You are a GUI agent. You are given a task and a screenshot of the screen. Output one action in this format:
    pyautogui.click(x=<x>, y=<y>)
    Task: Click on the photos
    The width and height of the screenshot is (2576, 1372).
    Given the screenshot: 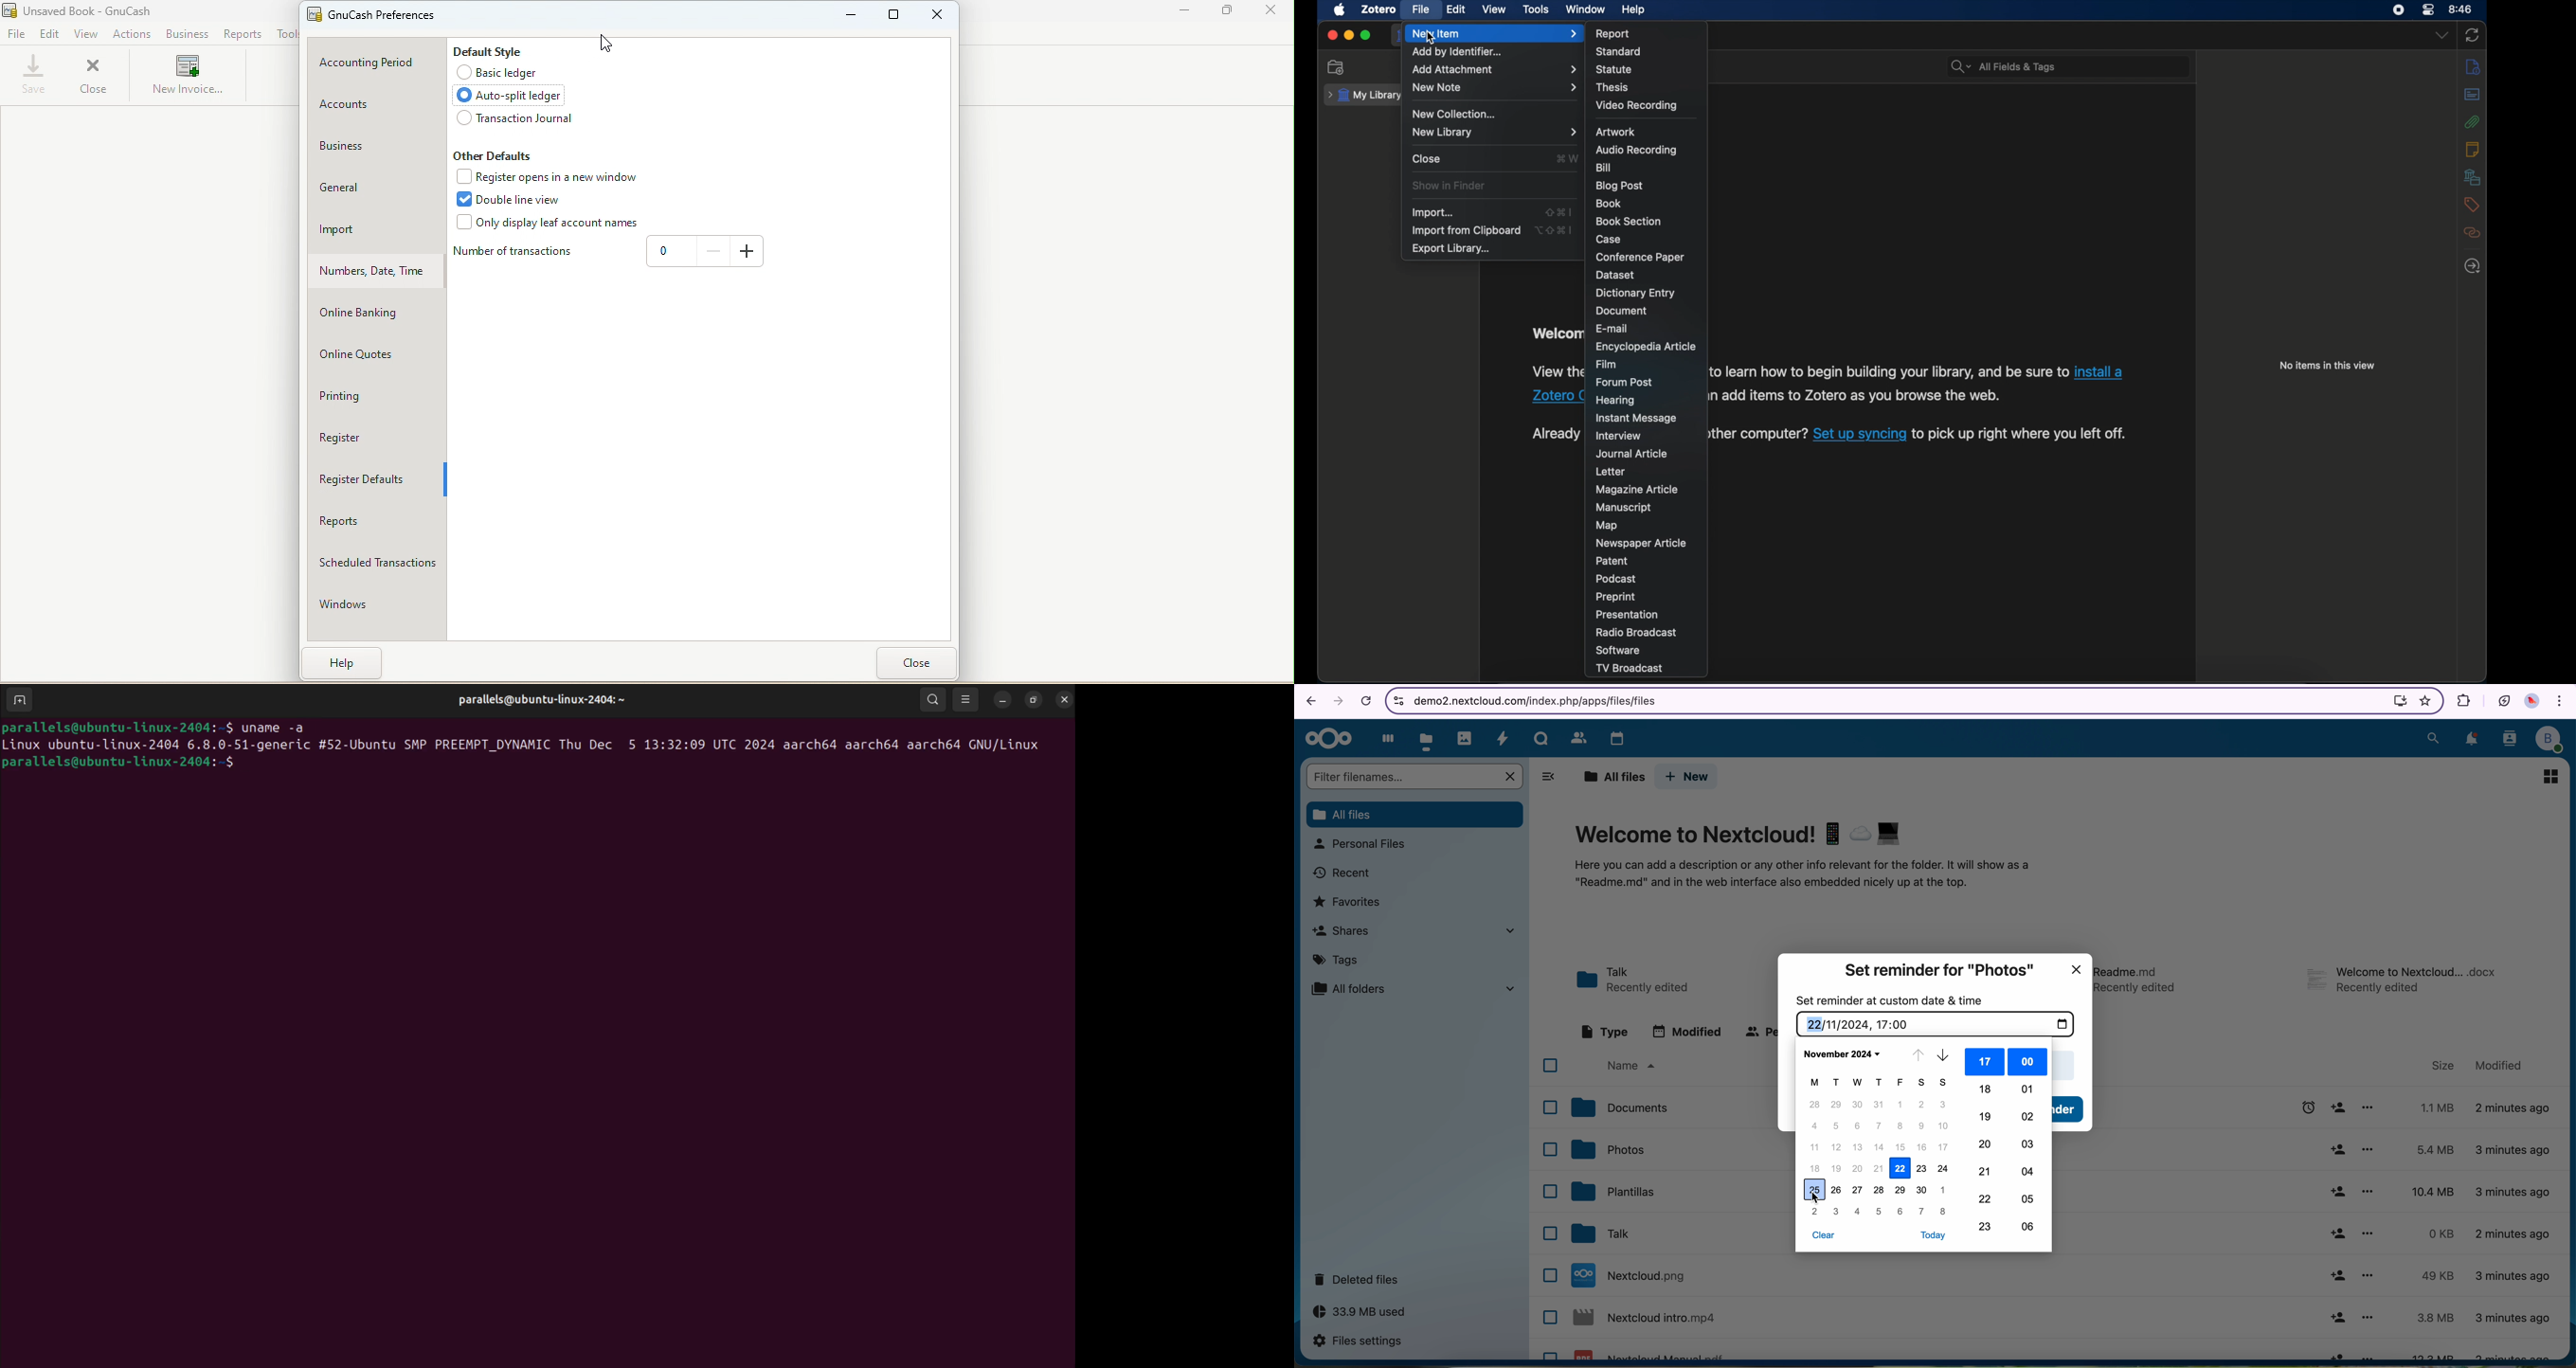 What is the action you would take?
    pyautogui.click(x=1609, y=1150)
    